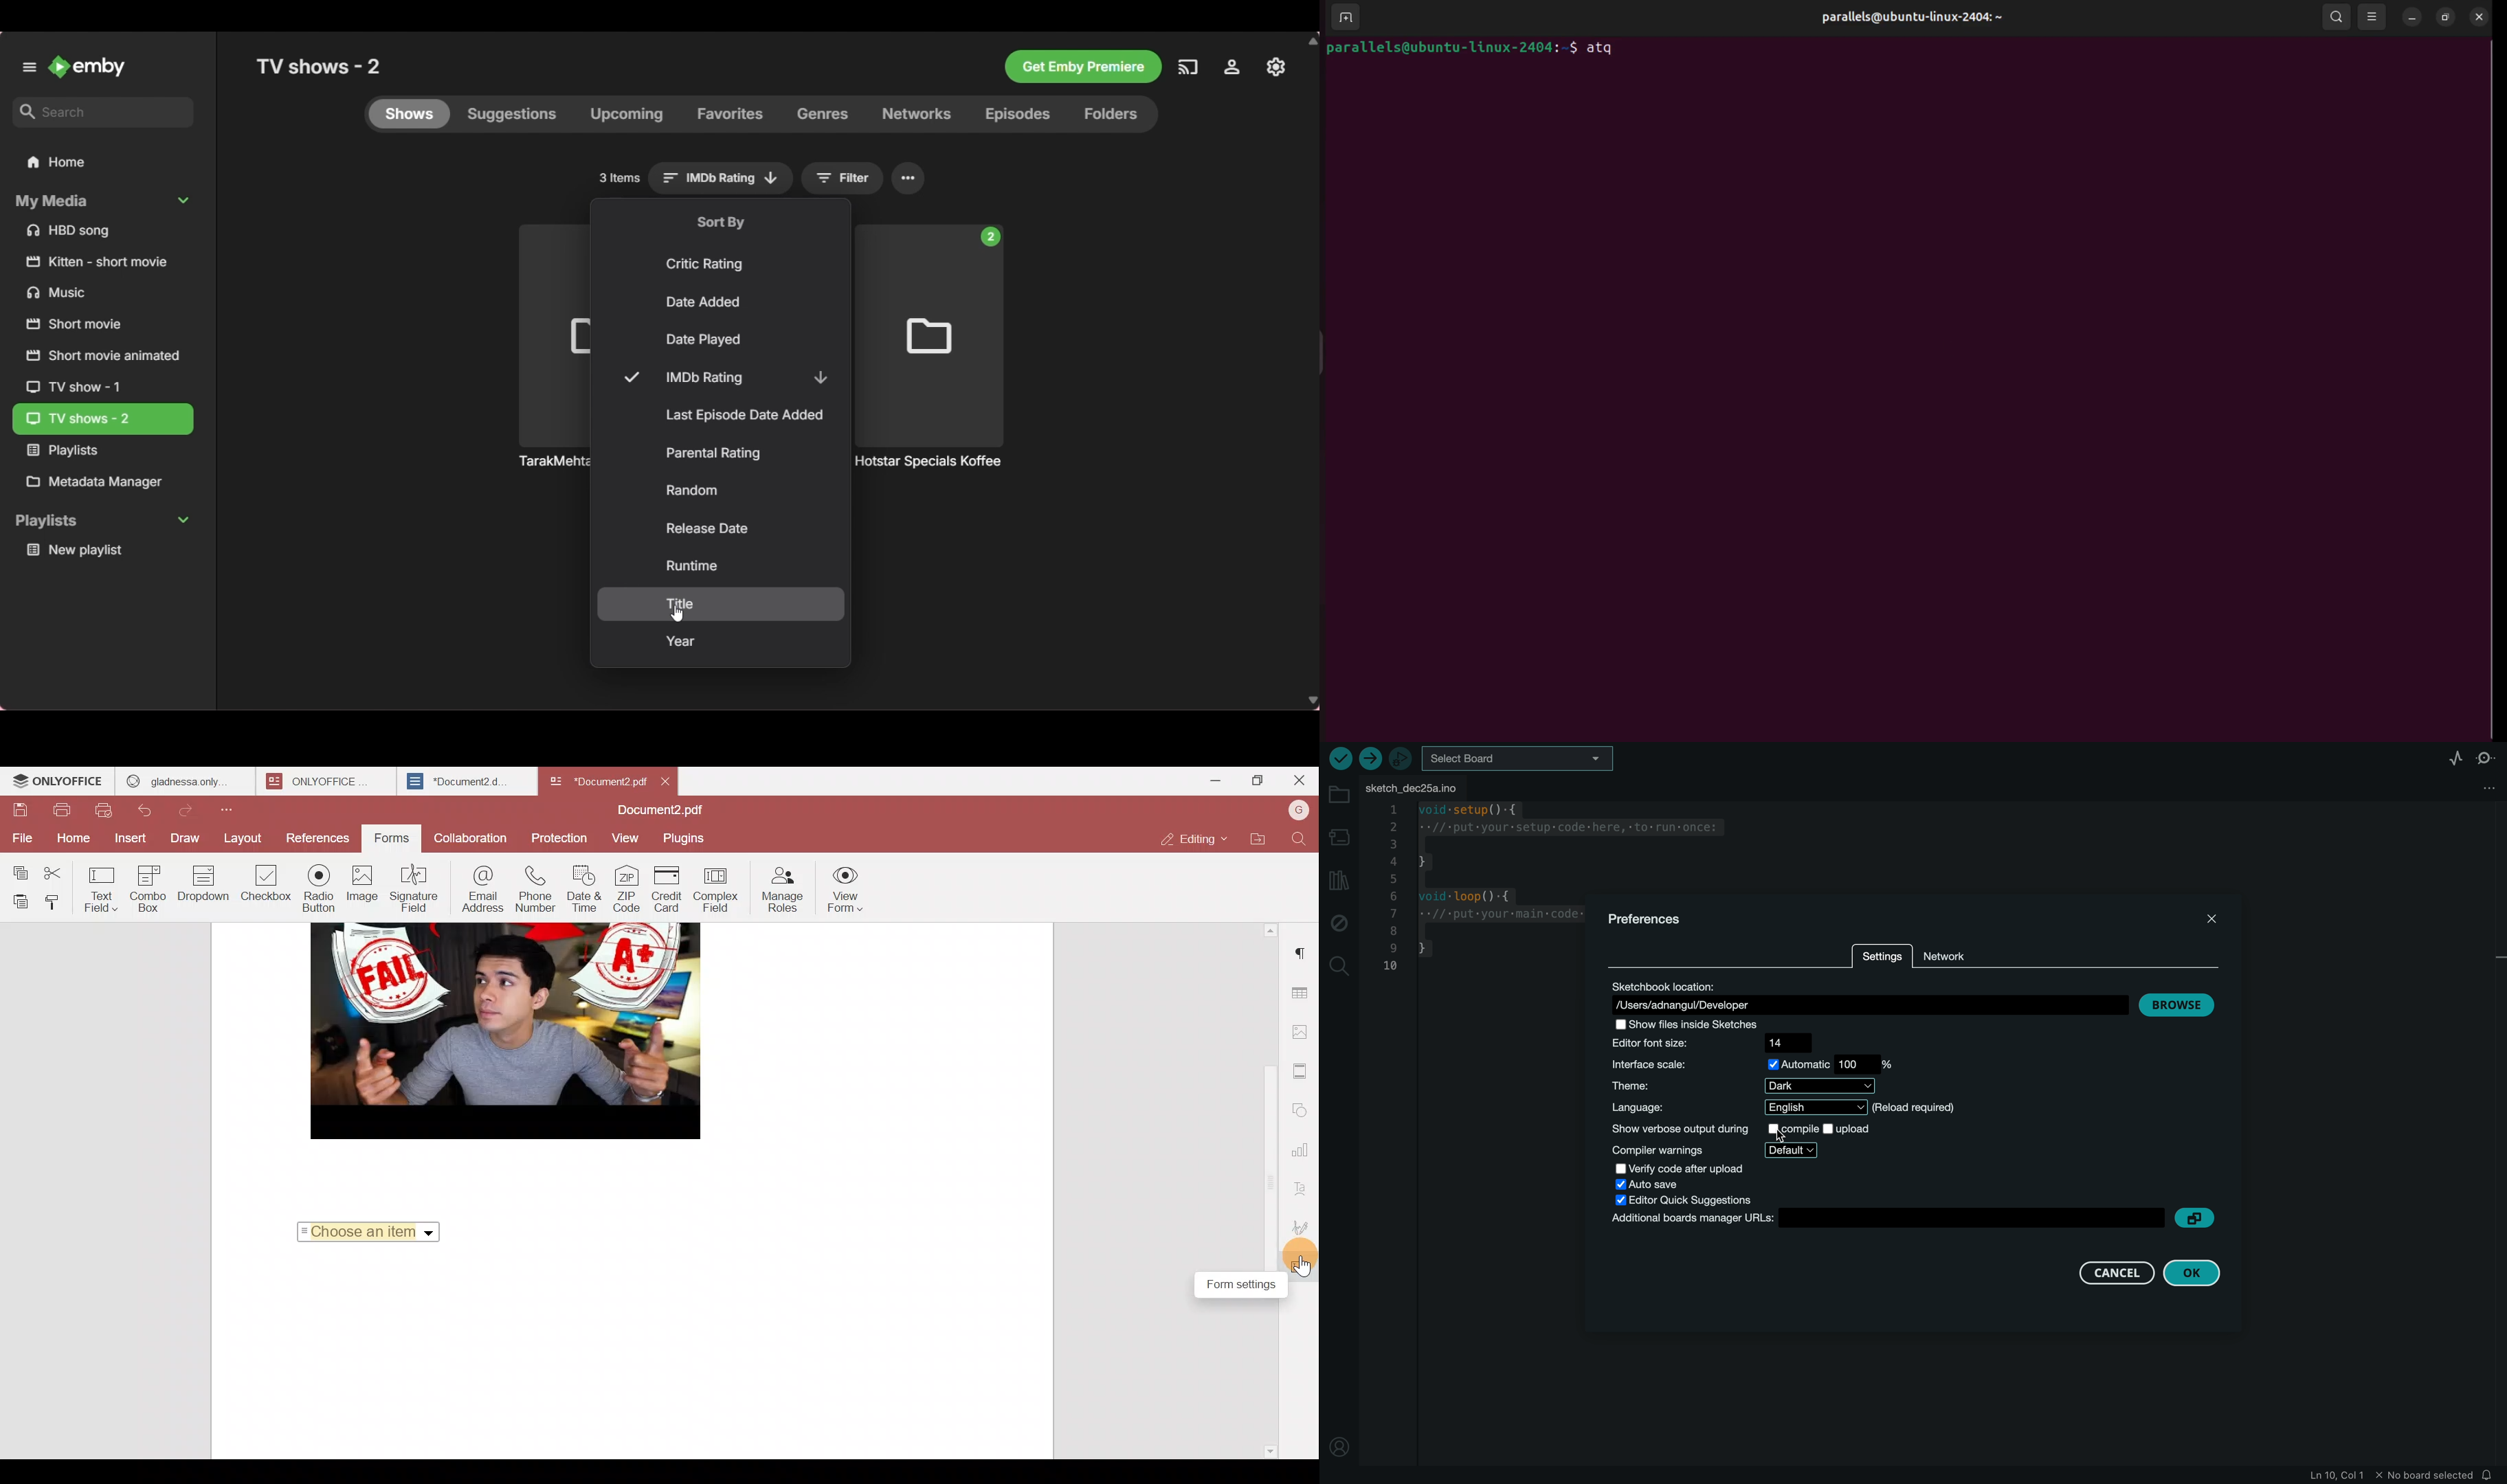 The image size is (2520, 1484). Describe the element at coordinates (597, 780) in the screenshot. I see `*Document2 pdf` at that location.